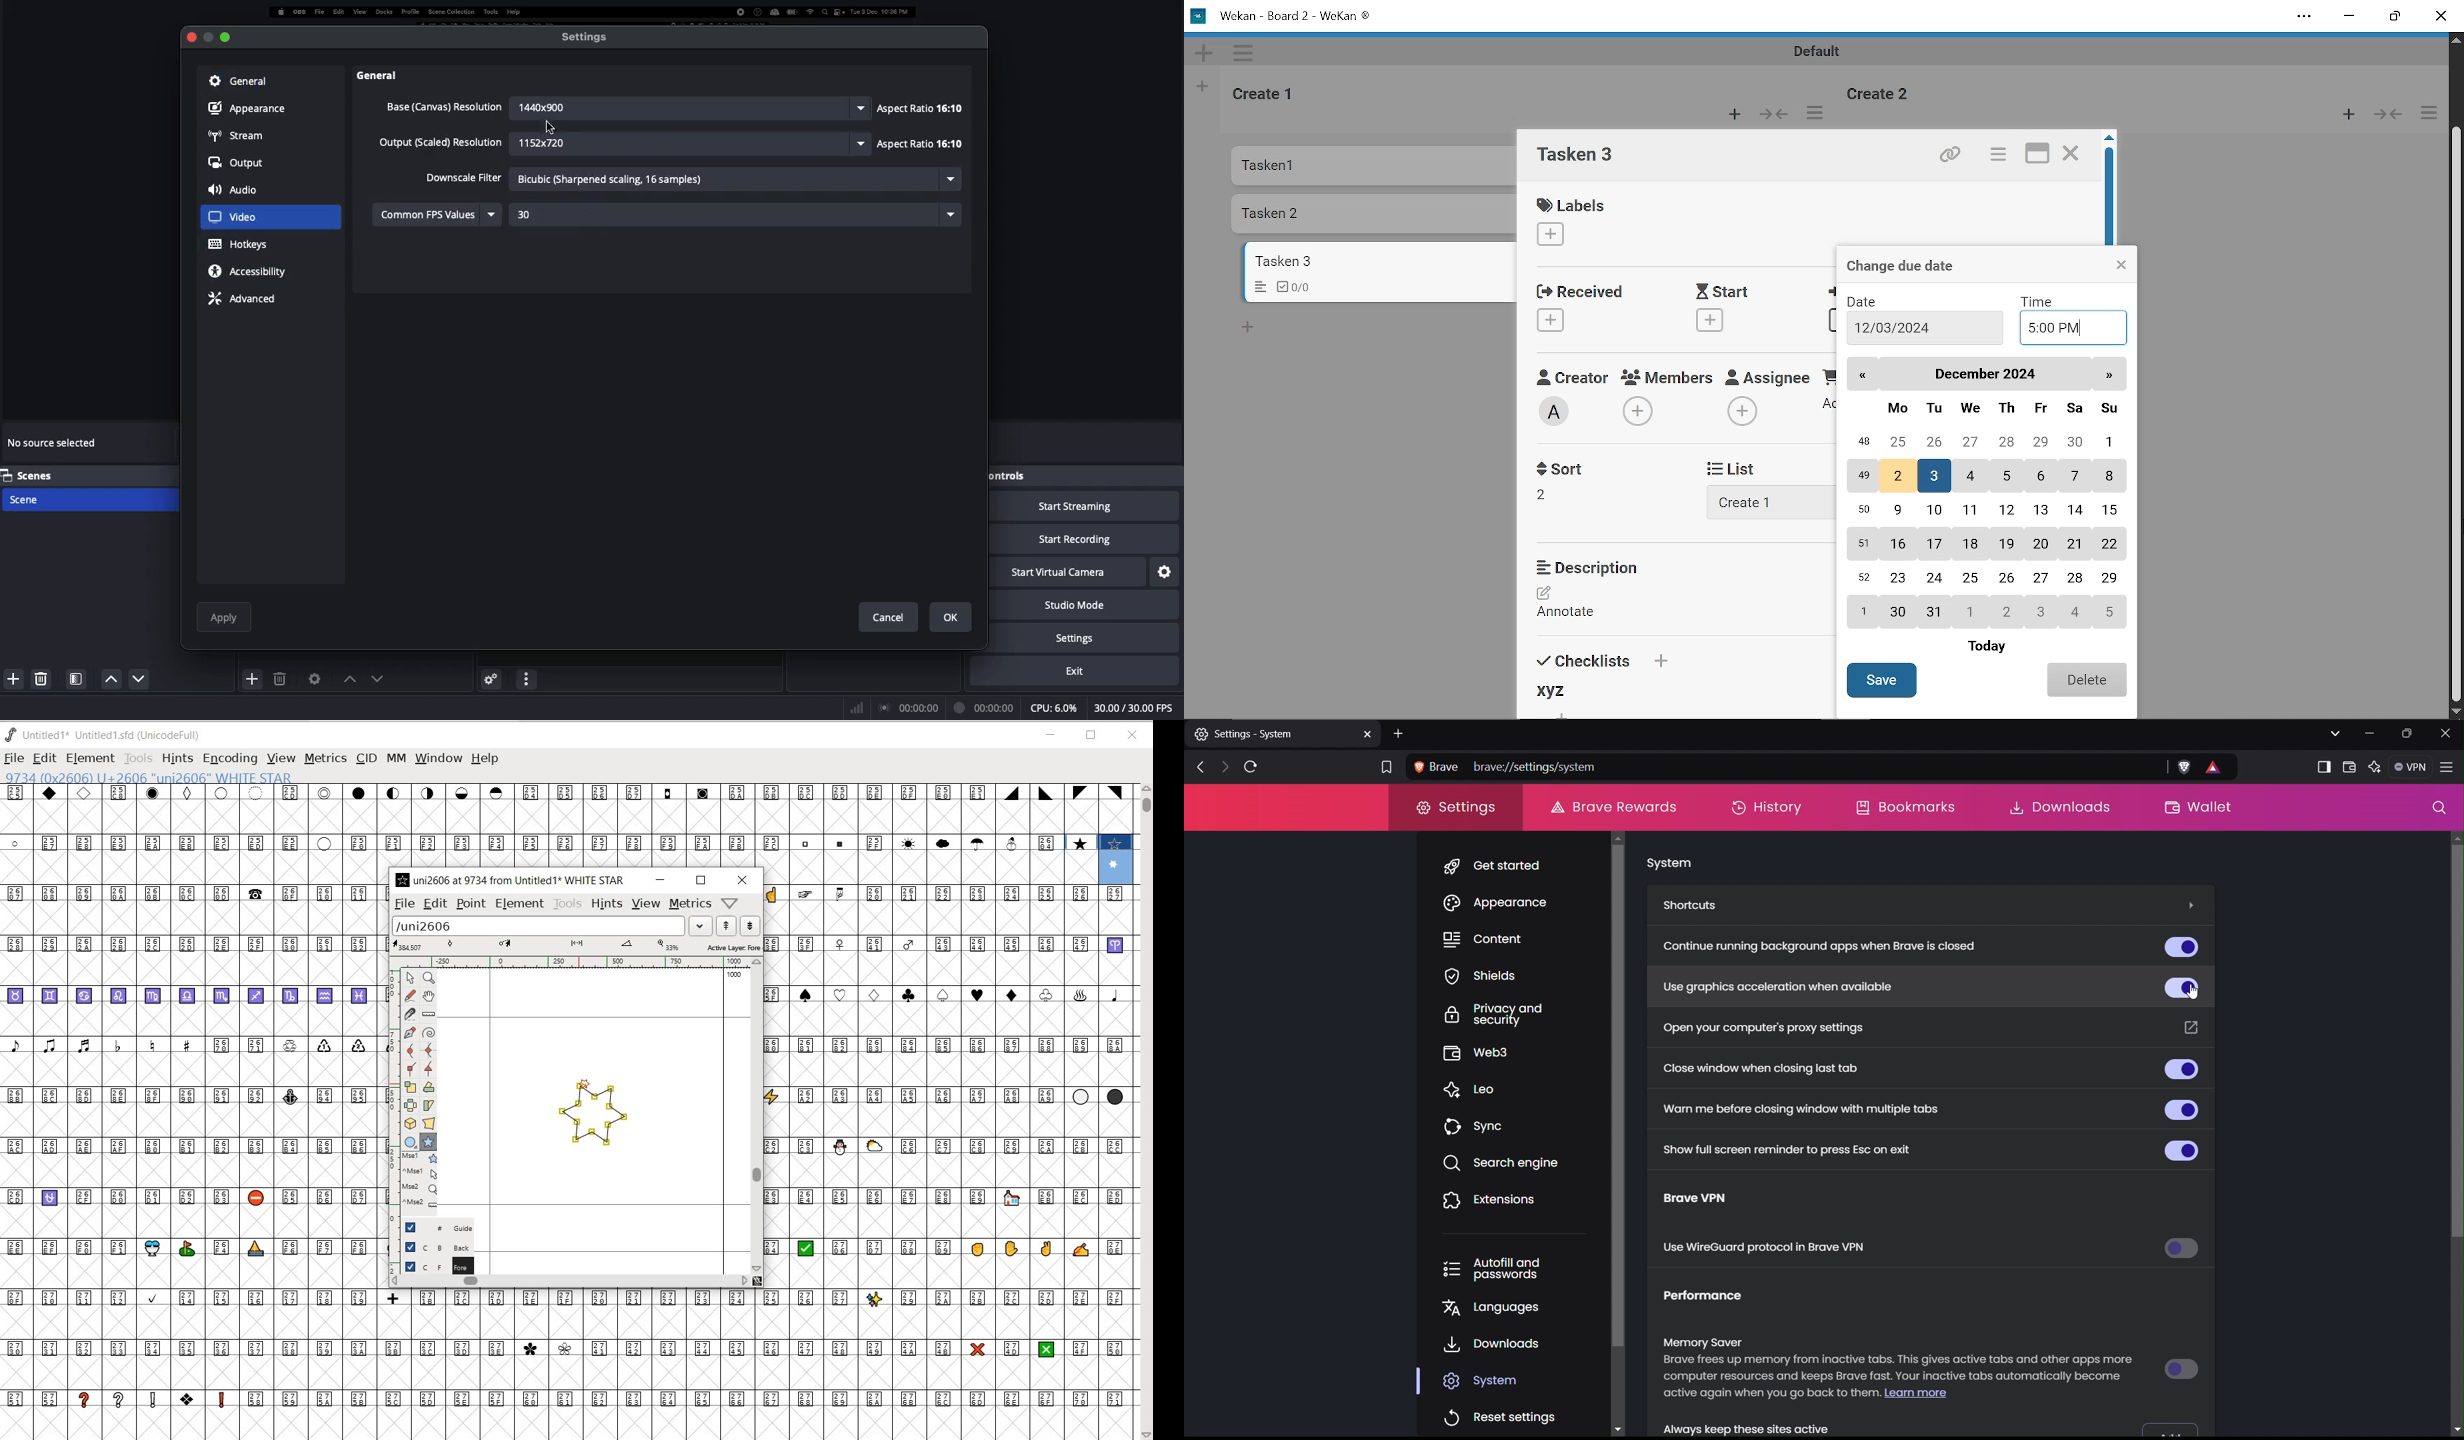  I want to click on Current month, so click(1984, 374).